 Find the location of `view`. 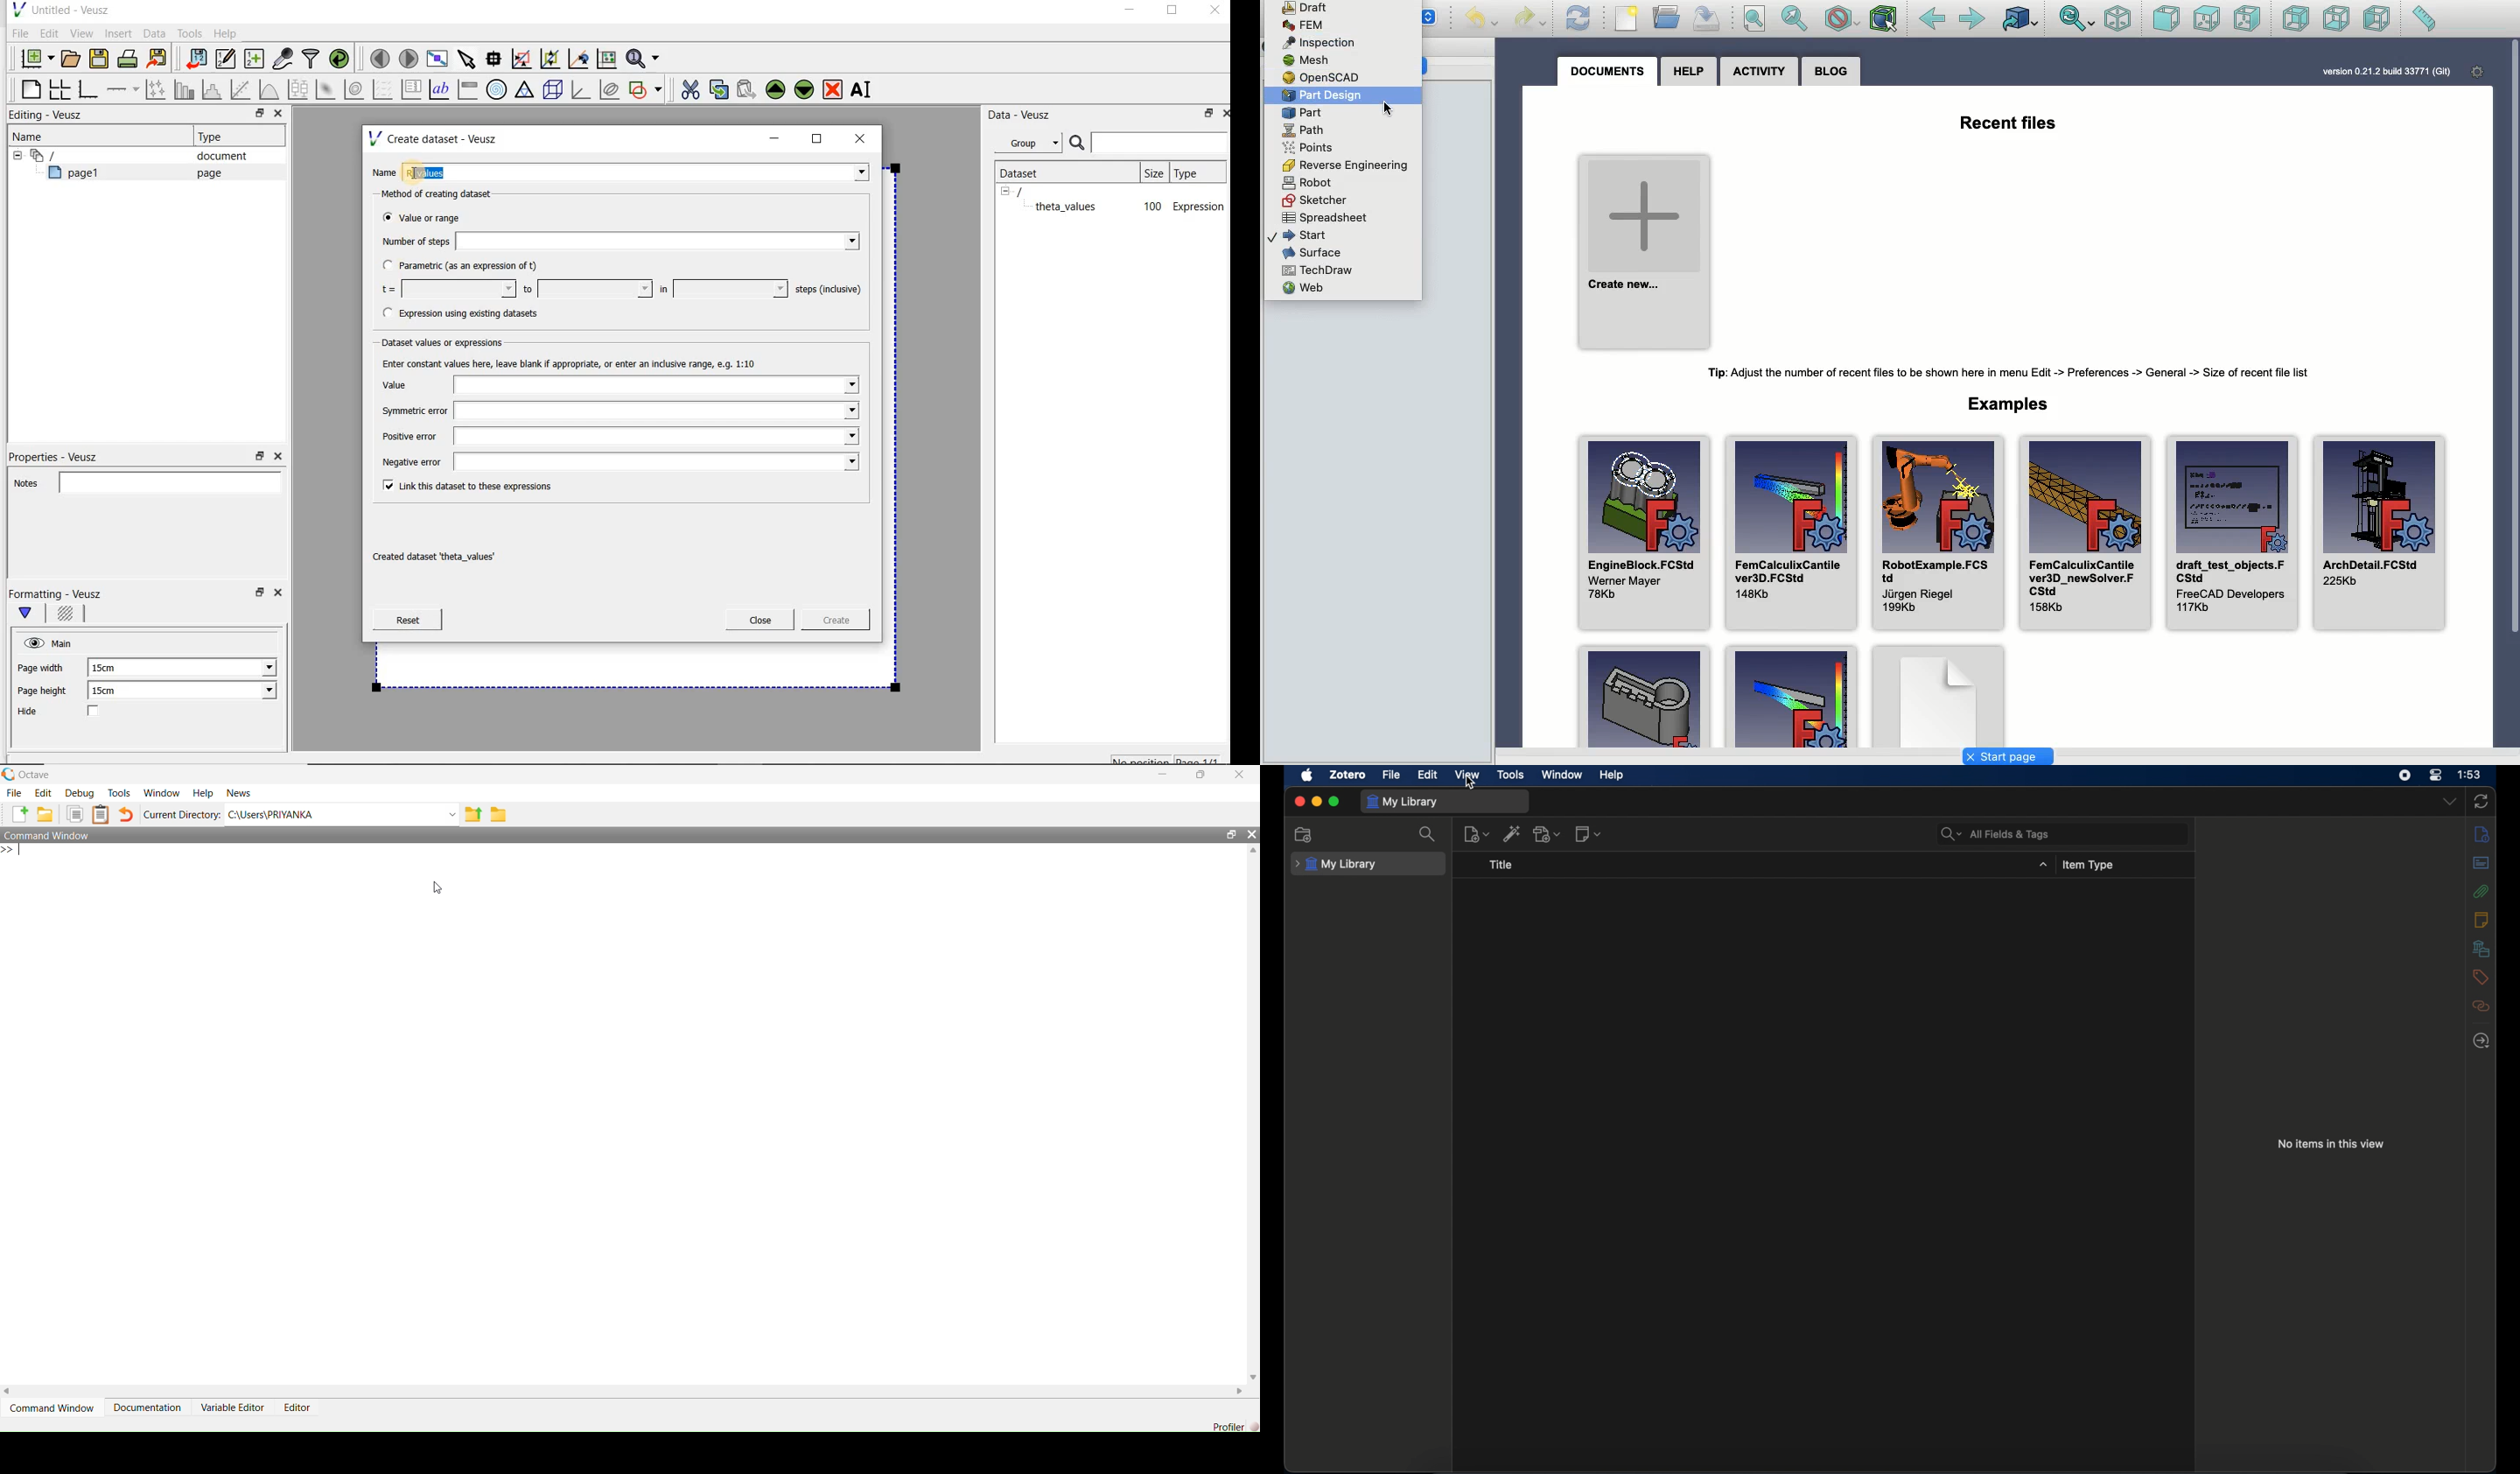

view is located at coordinates (1466, 775).